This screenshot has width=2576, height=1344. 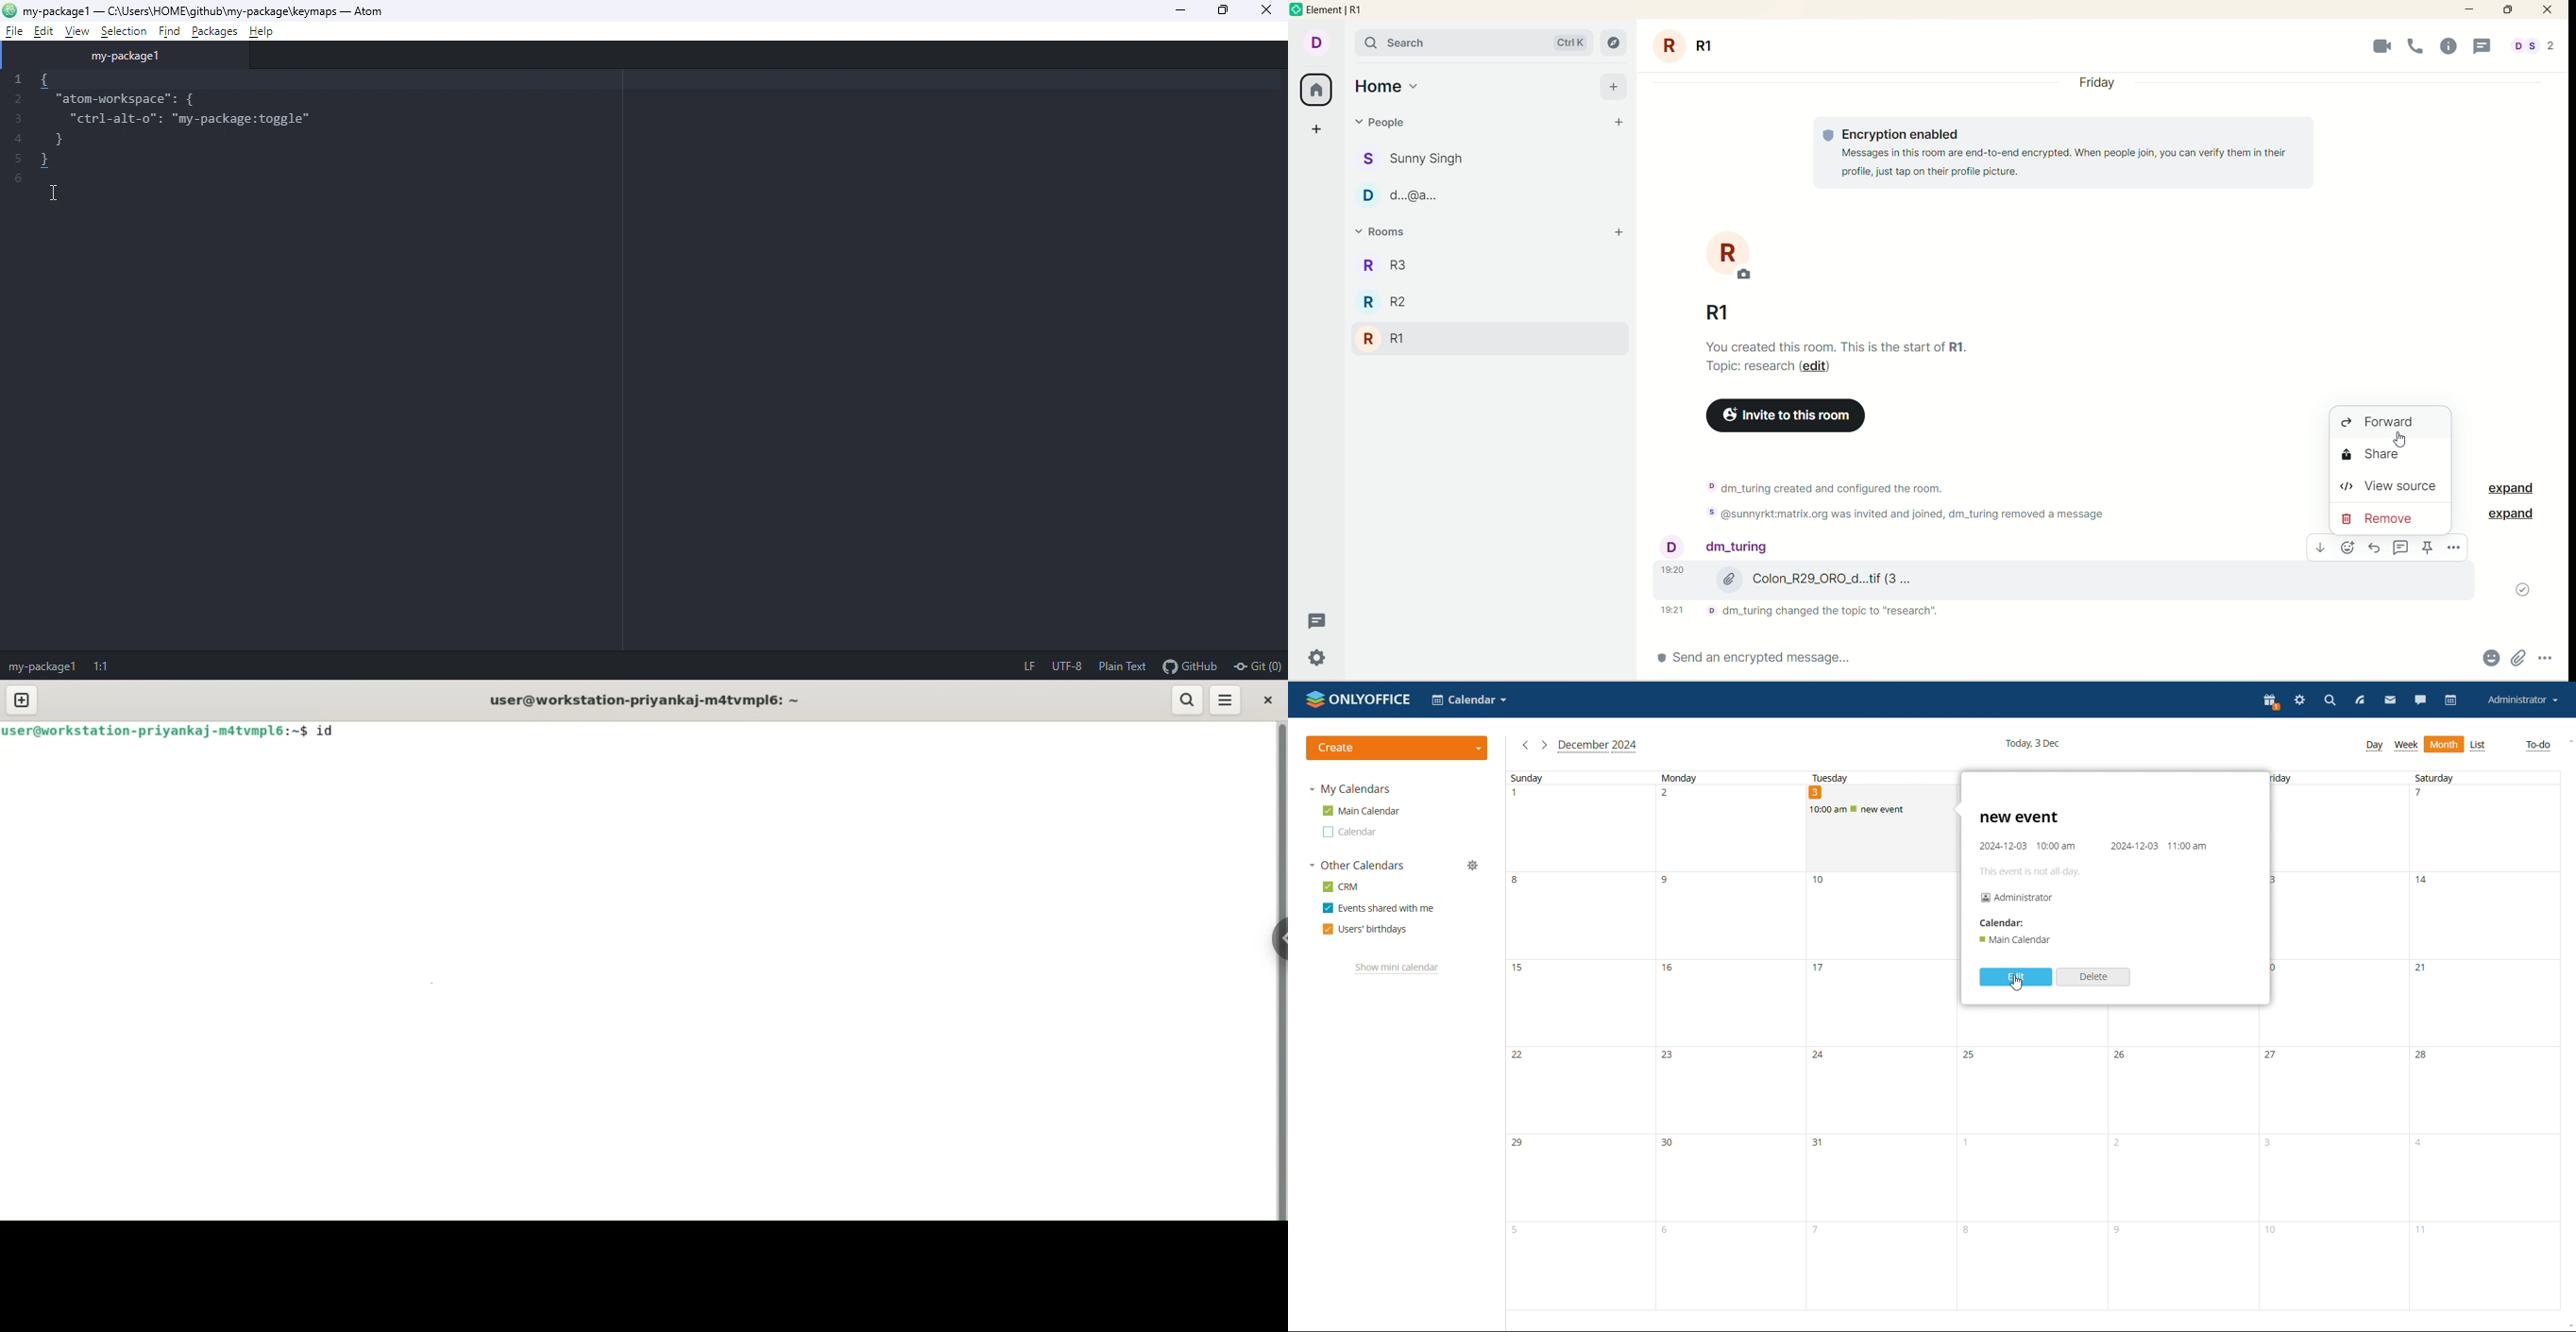 What do you see at coordinates (2487, 1177) in the screenshot?
I see `4` at bounding box center [2487, 1177].